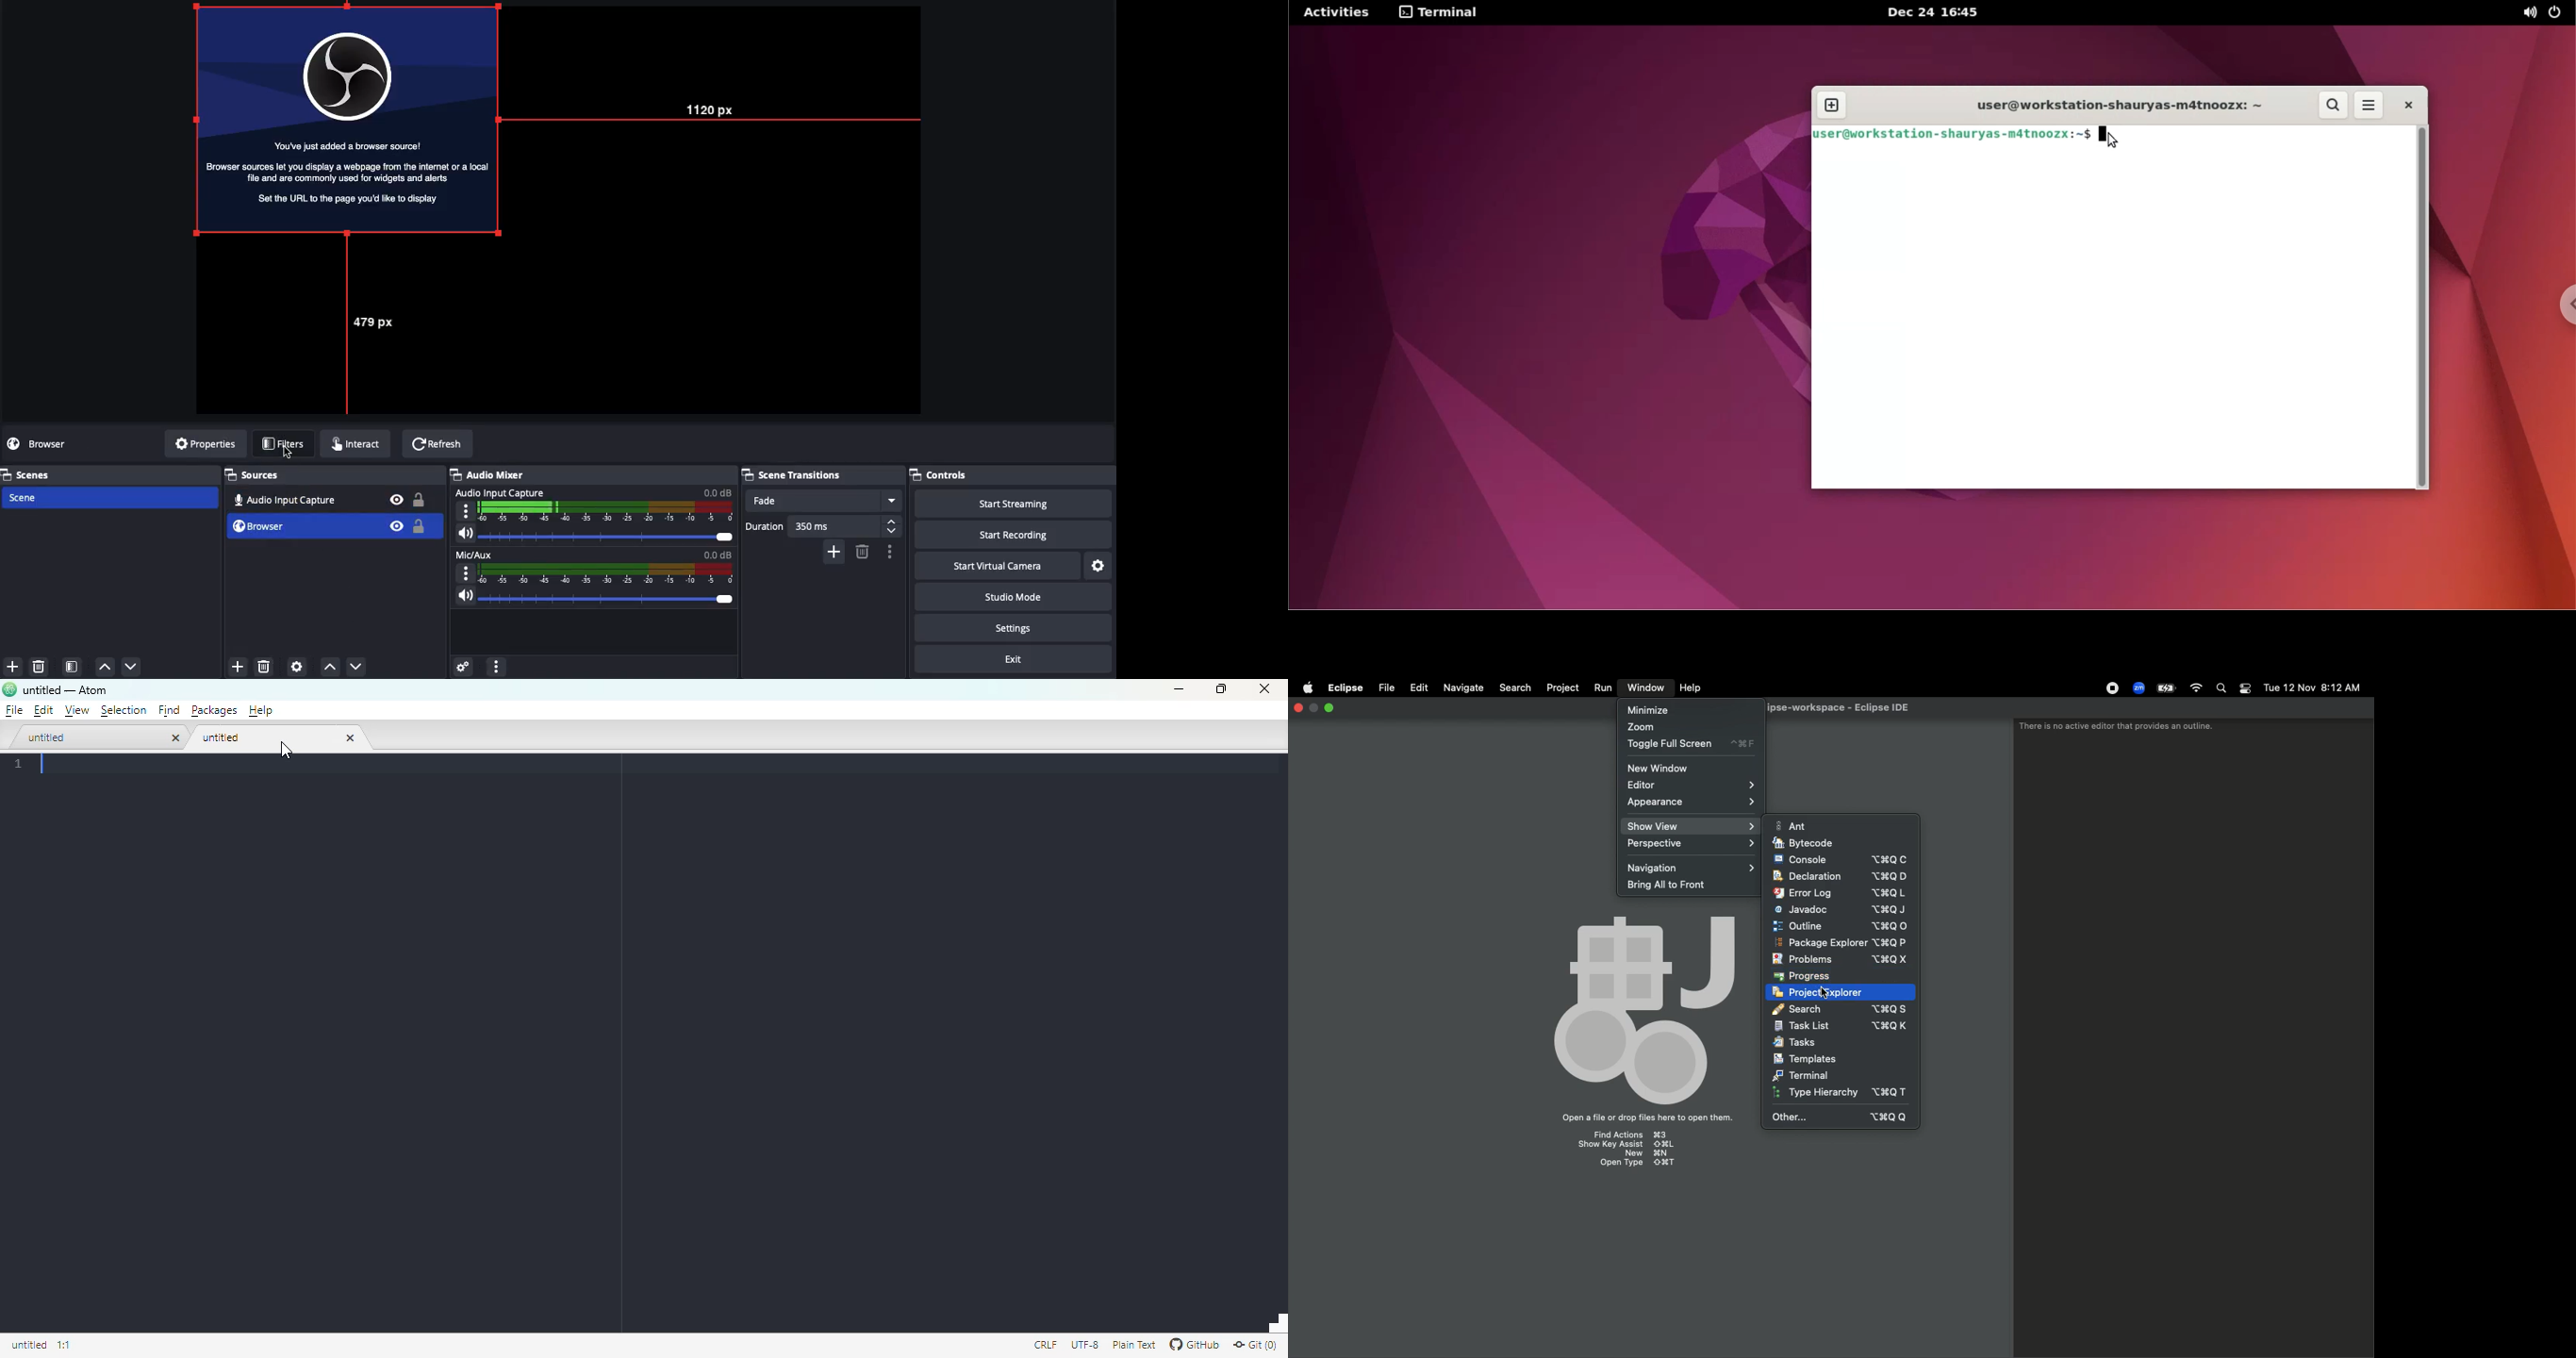 The width and height of the screenshot is (2576, 1372). I want to click on Volume, so click(595, 533).